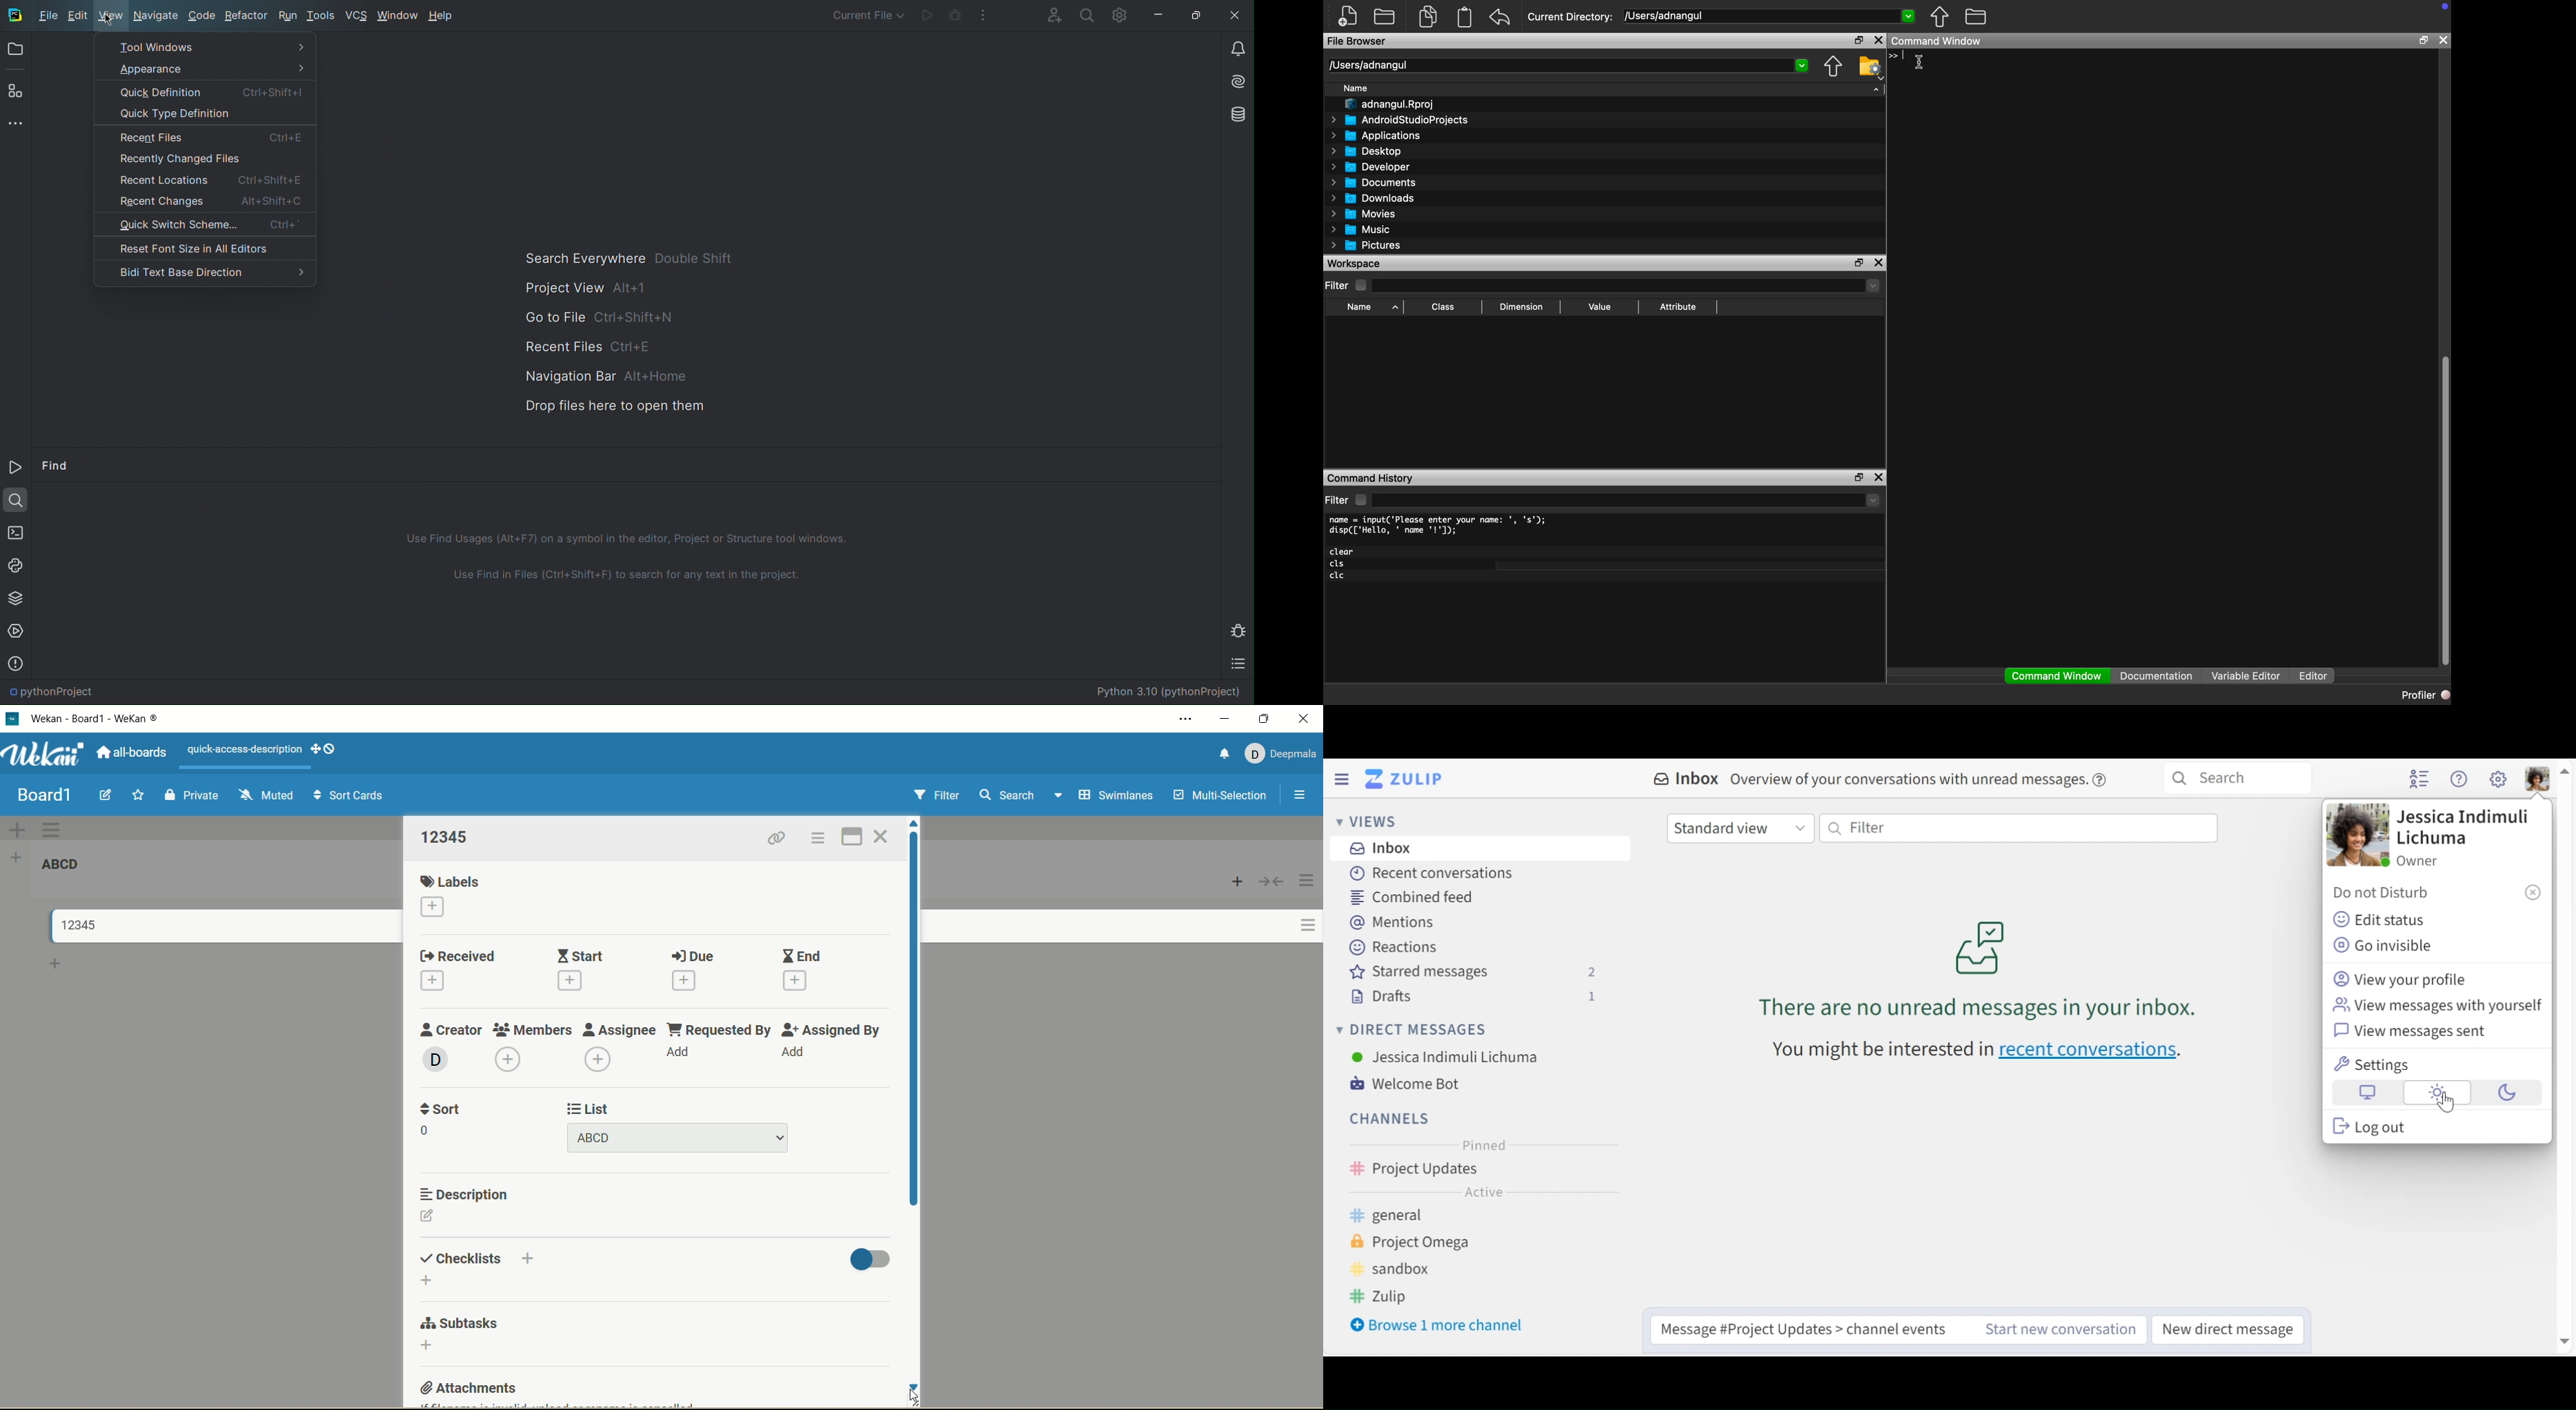 This screenshot has width=2576, height=1428. Describe the element at coordinates (1741, 829) in the screenshot. I see `Standard view` at that location.